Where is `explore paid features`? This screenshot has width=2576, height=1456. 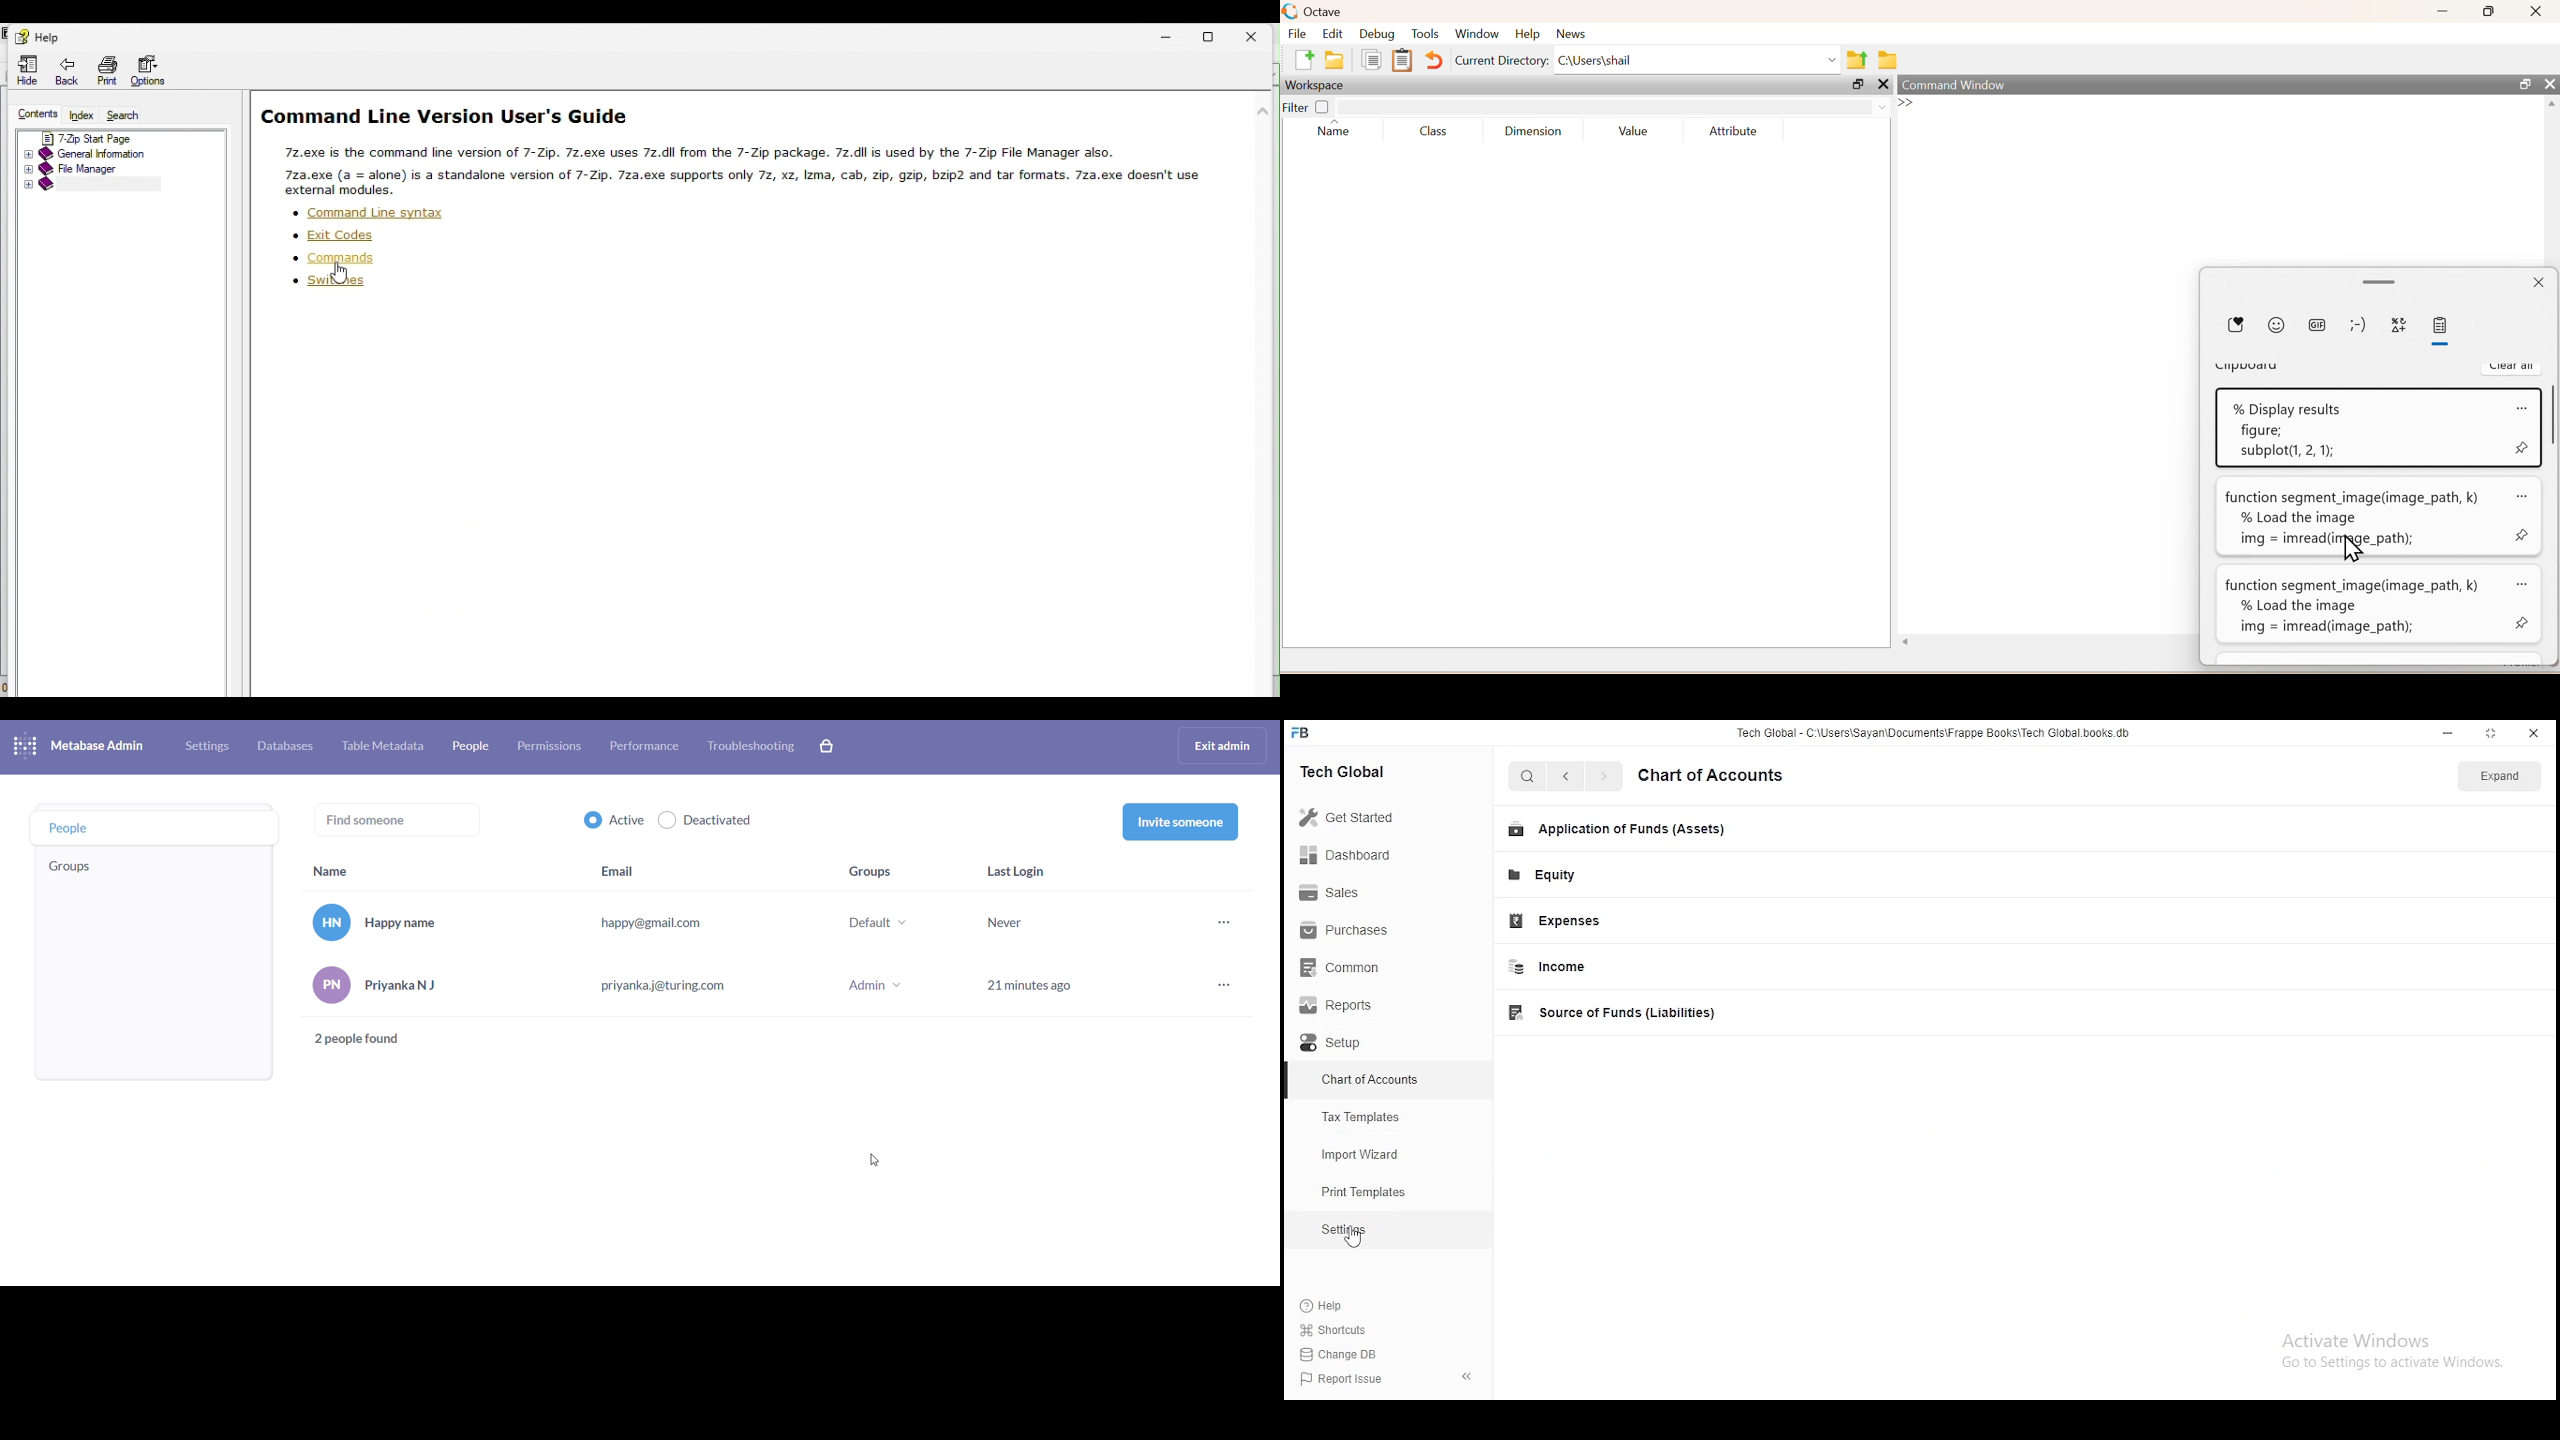
explore paid features is located at coordinates (828, 747).